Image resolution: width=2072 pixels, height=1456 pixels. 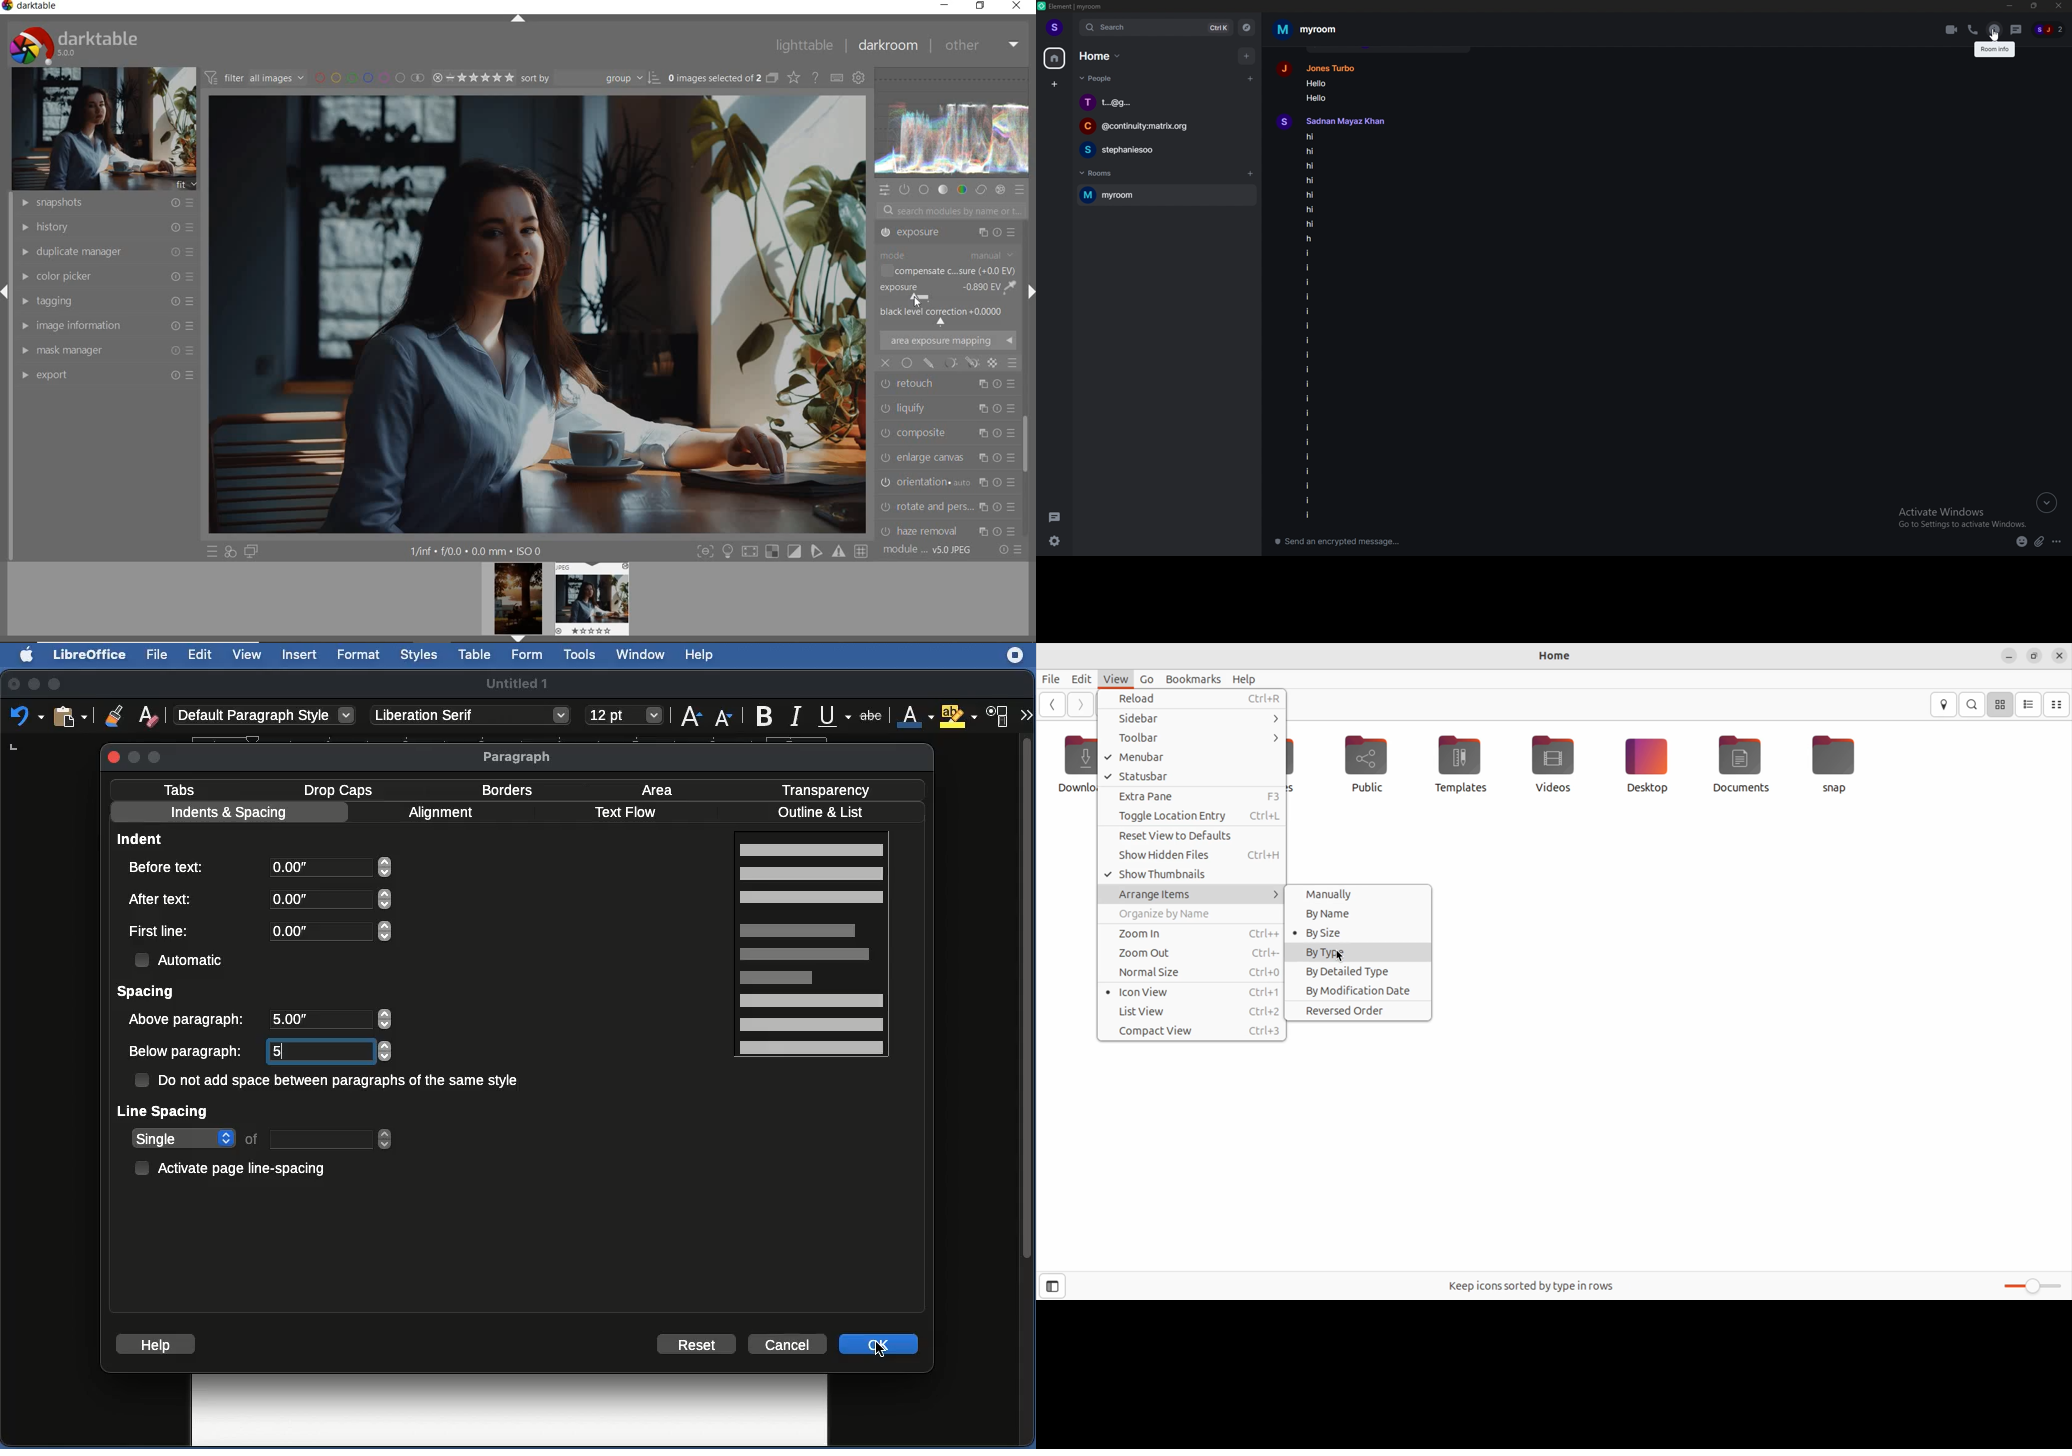 What do you see at coordinates (212, 551) in the screenshot?
I see `QUICK ACCESS TO PRESET` at bounding box center [212, 551].